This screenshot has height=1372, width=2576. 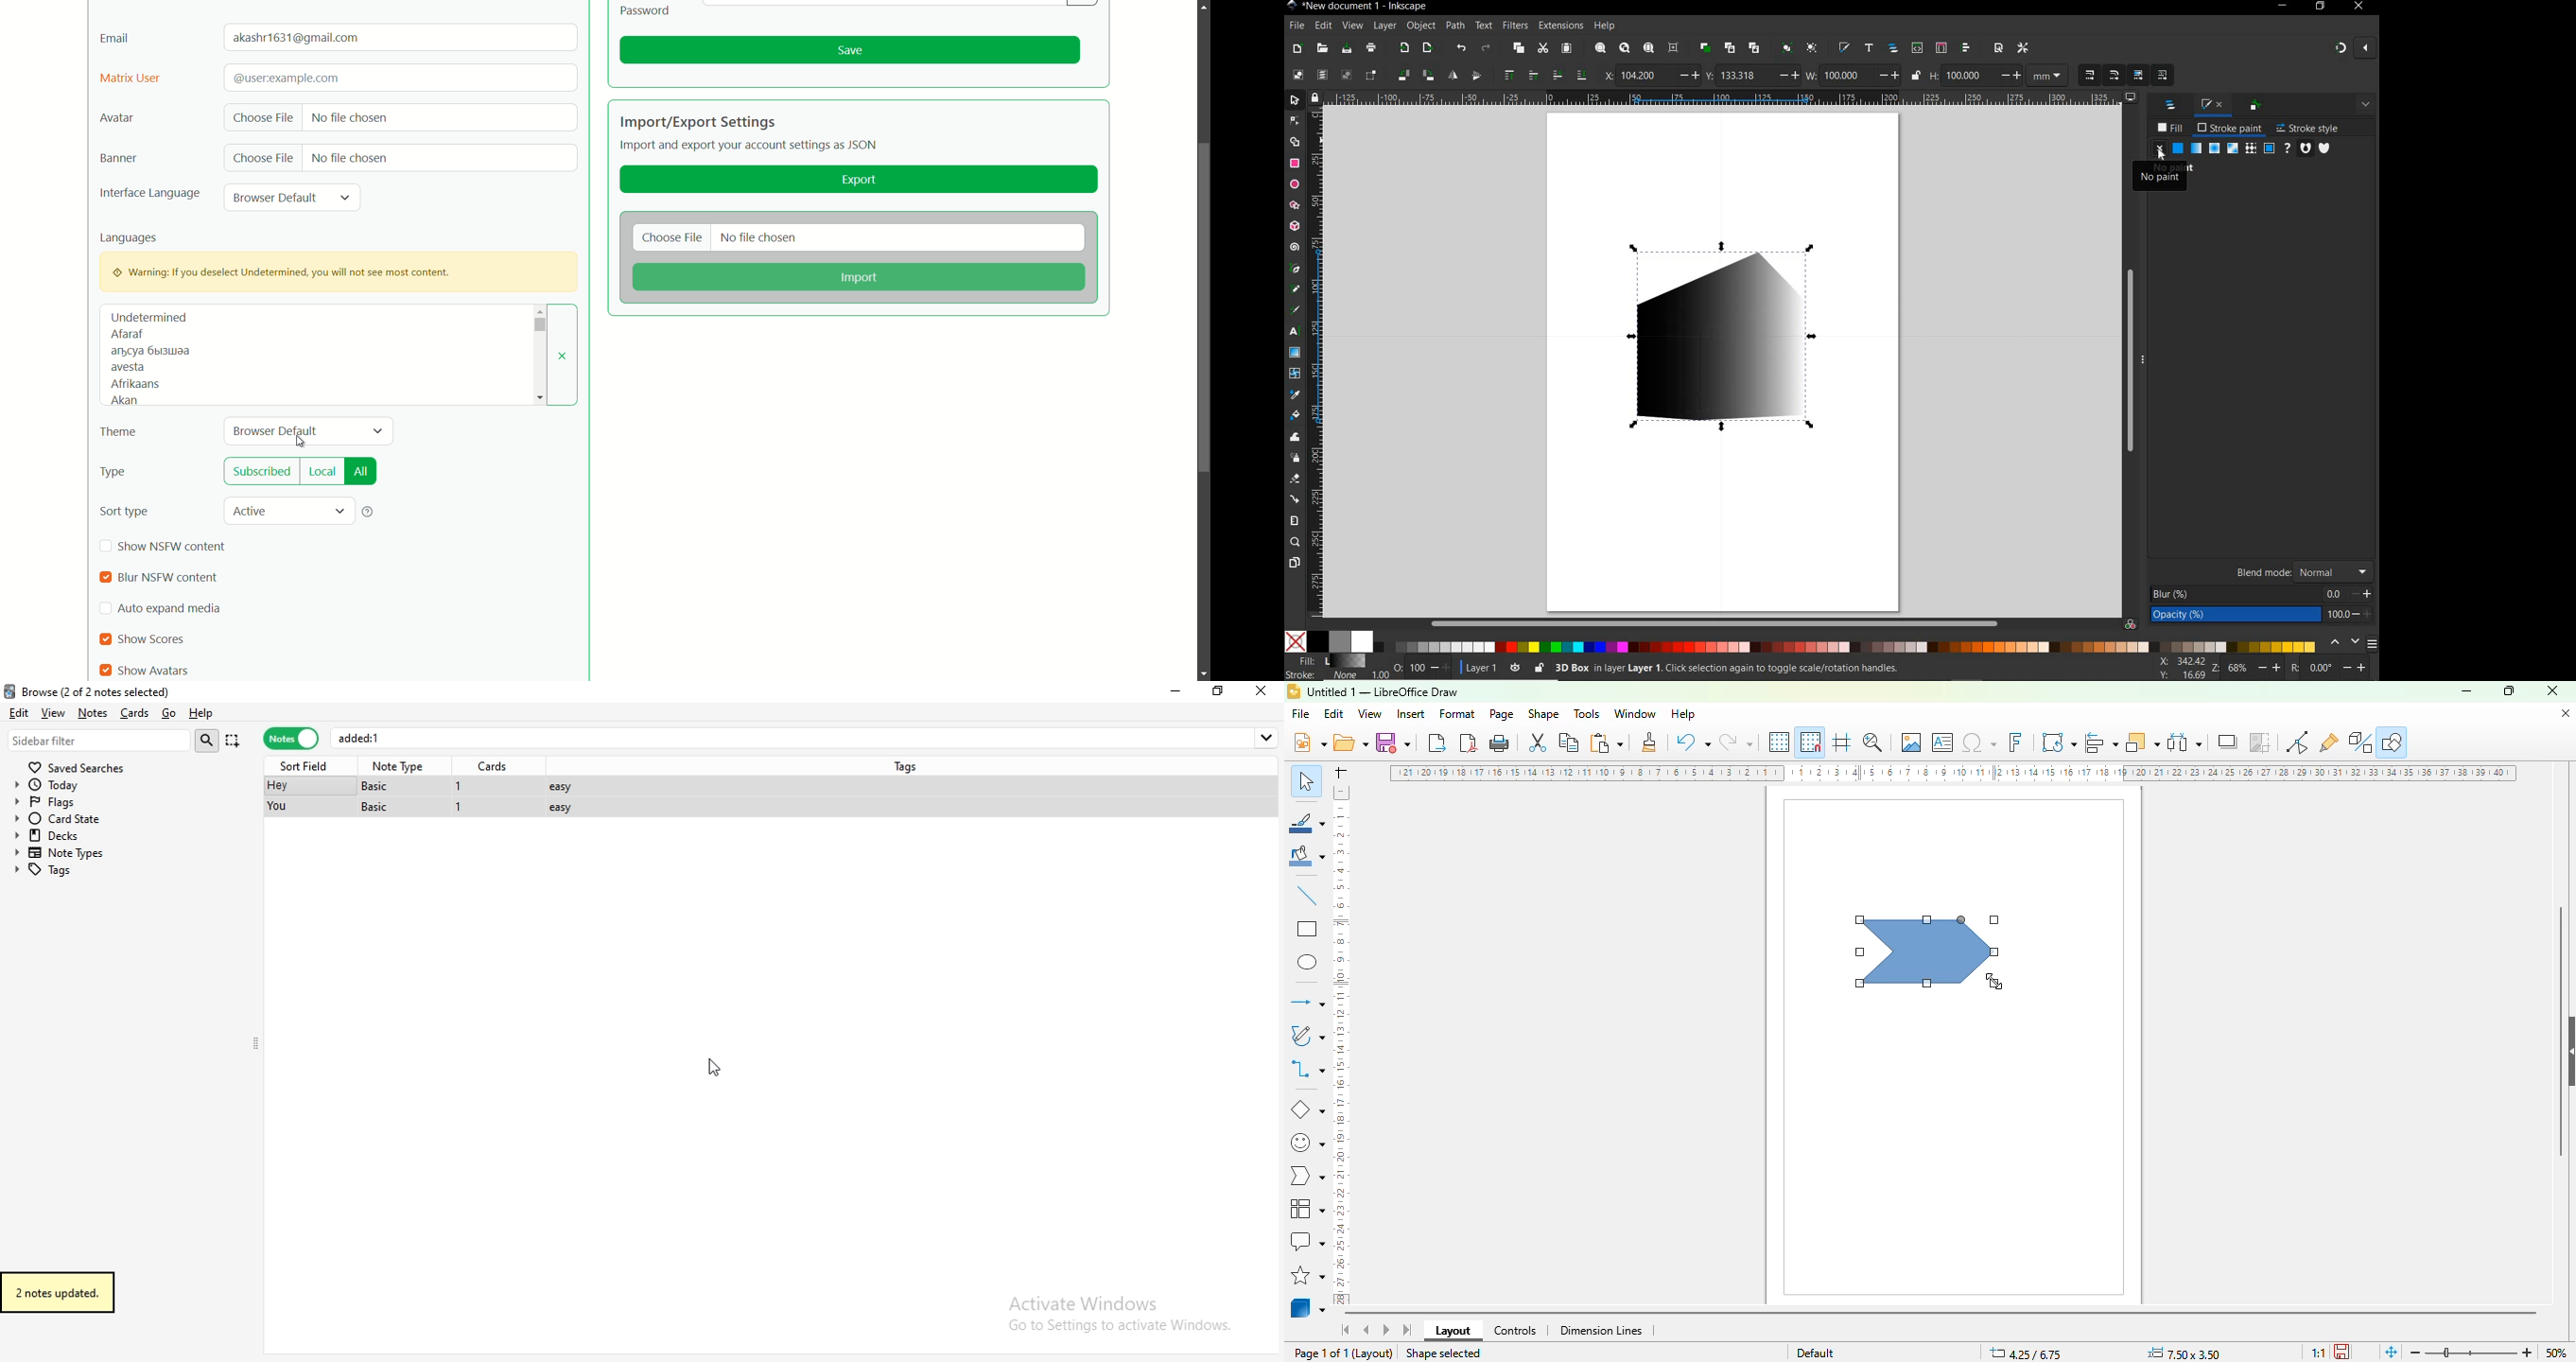 What do you see at coordinates (1308, 1110) in the screenshot?
I see `basic shapes` at bounding box center [1308, 1110].